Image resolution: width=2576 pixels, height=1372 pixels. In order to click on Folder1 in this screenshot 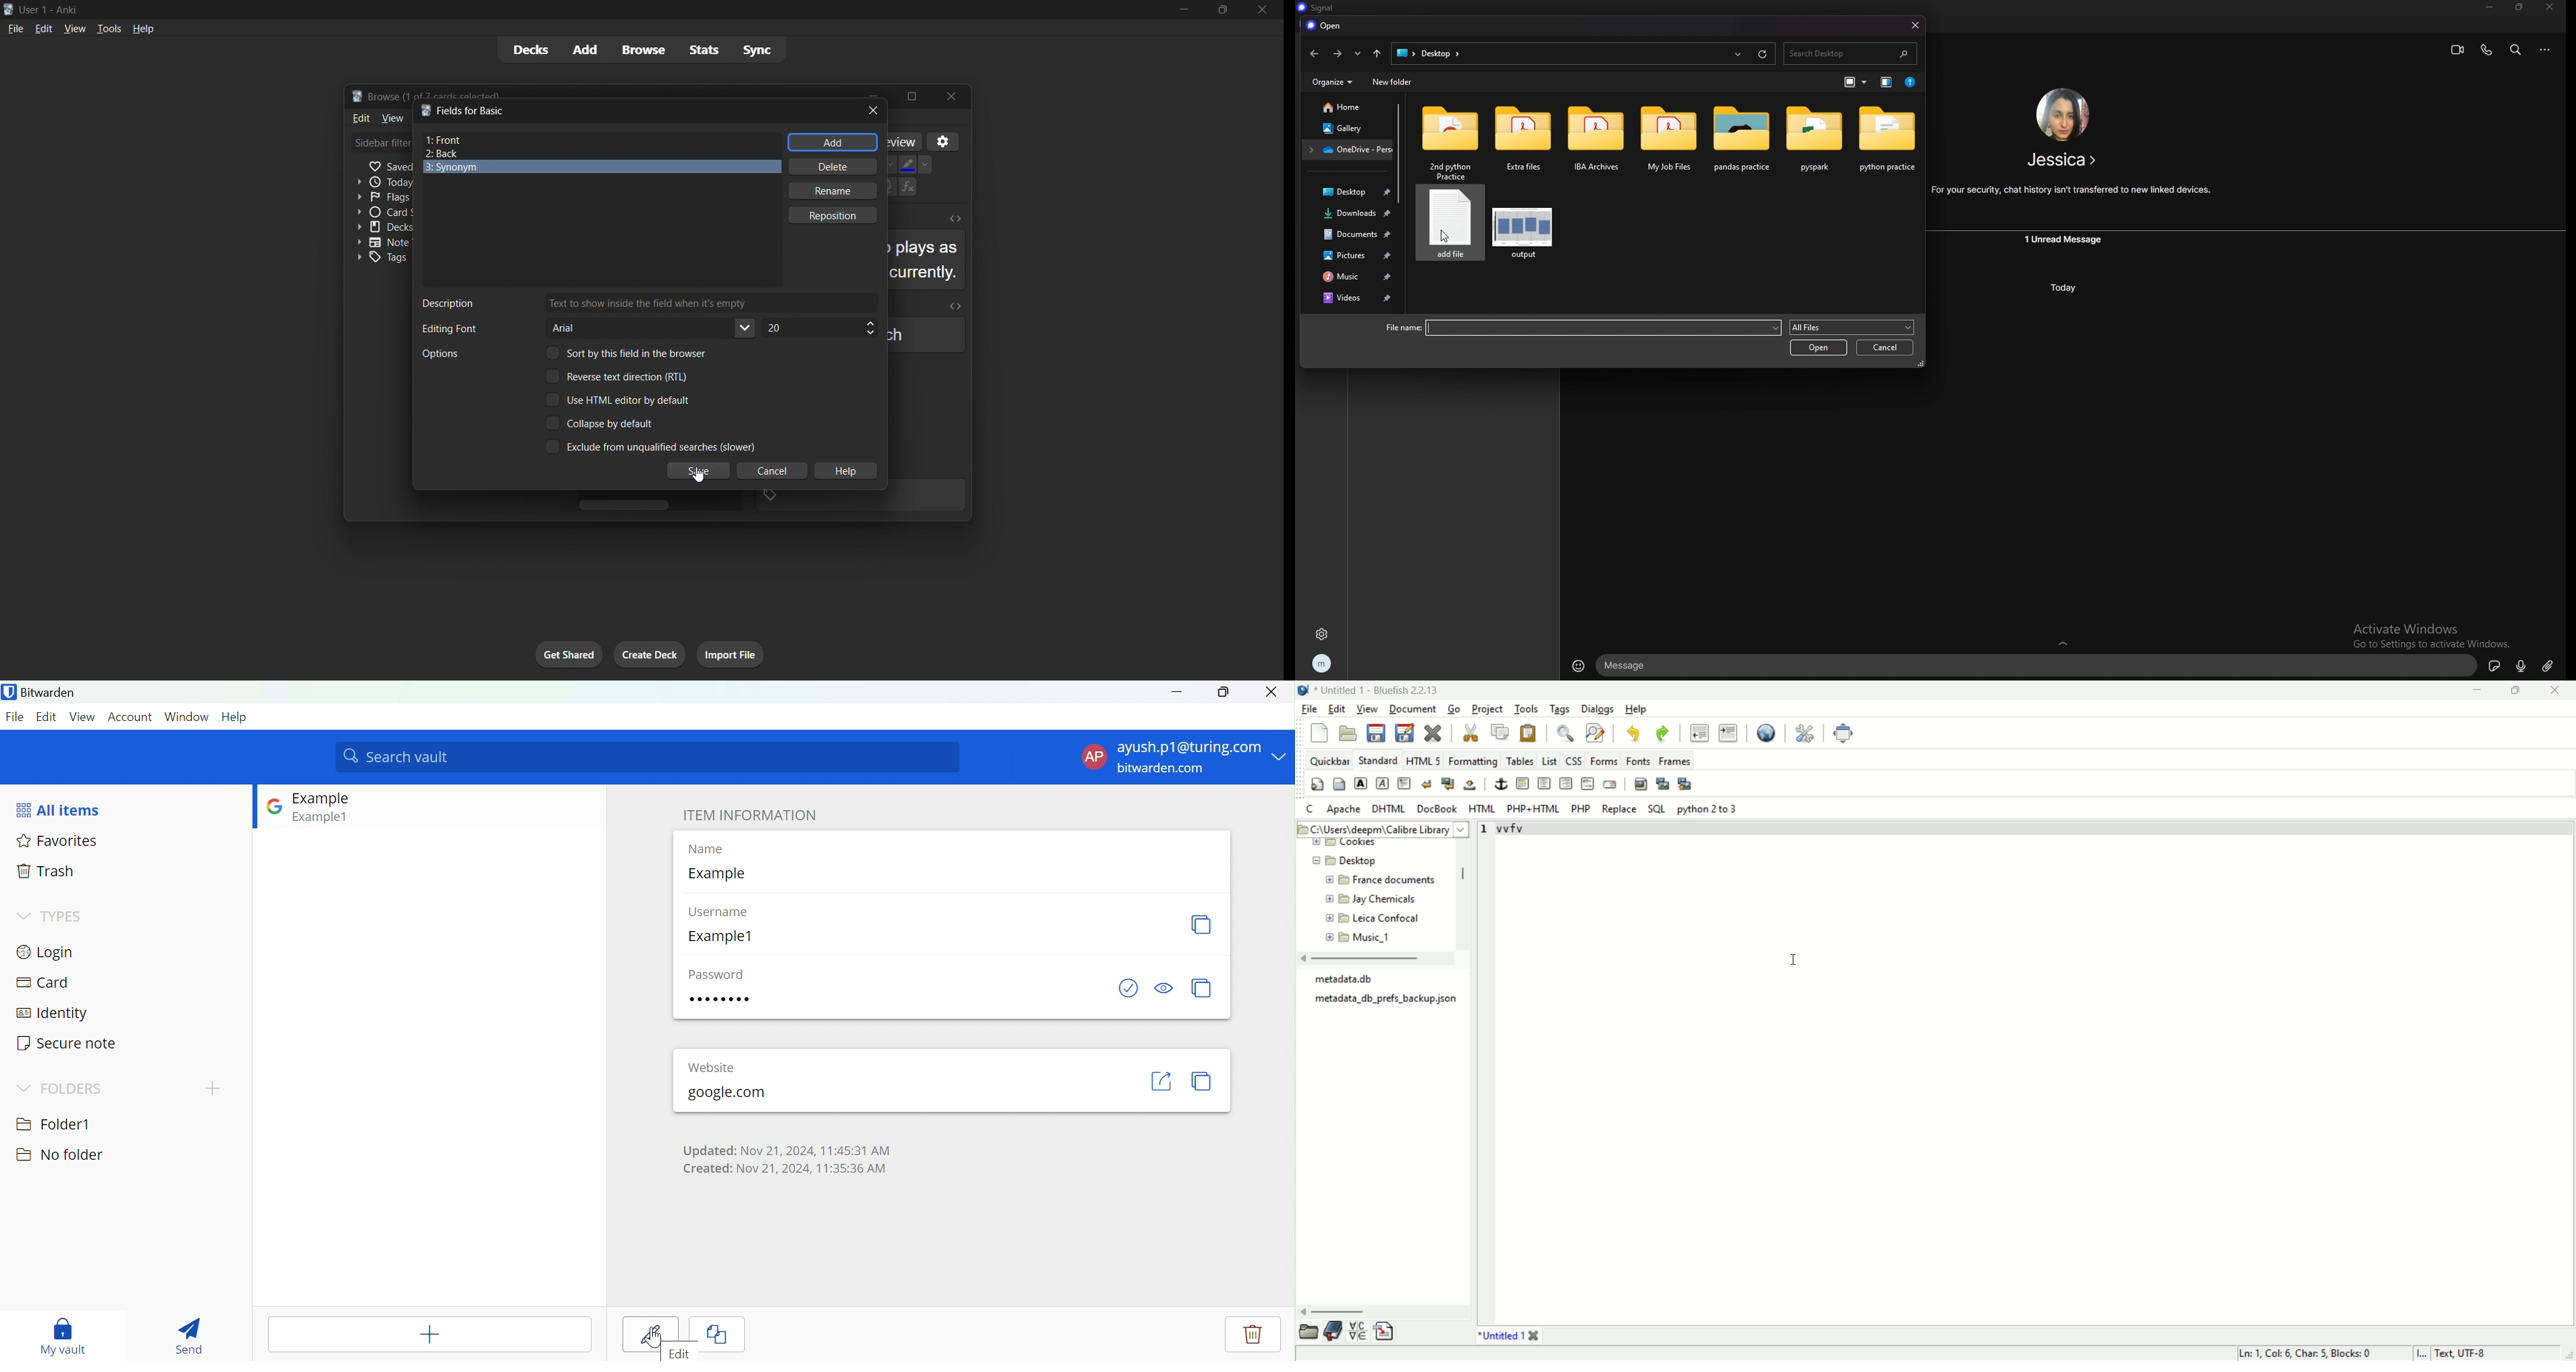, I will do `click(54, 1122)`.